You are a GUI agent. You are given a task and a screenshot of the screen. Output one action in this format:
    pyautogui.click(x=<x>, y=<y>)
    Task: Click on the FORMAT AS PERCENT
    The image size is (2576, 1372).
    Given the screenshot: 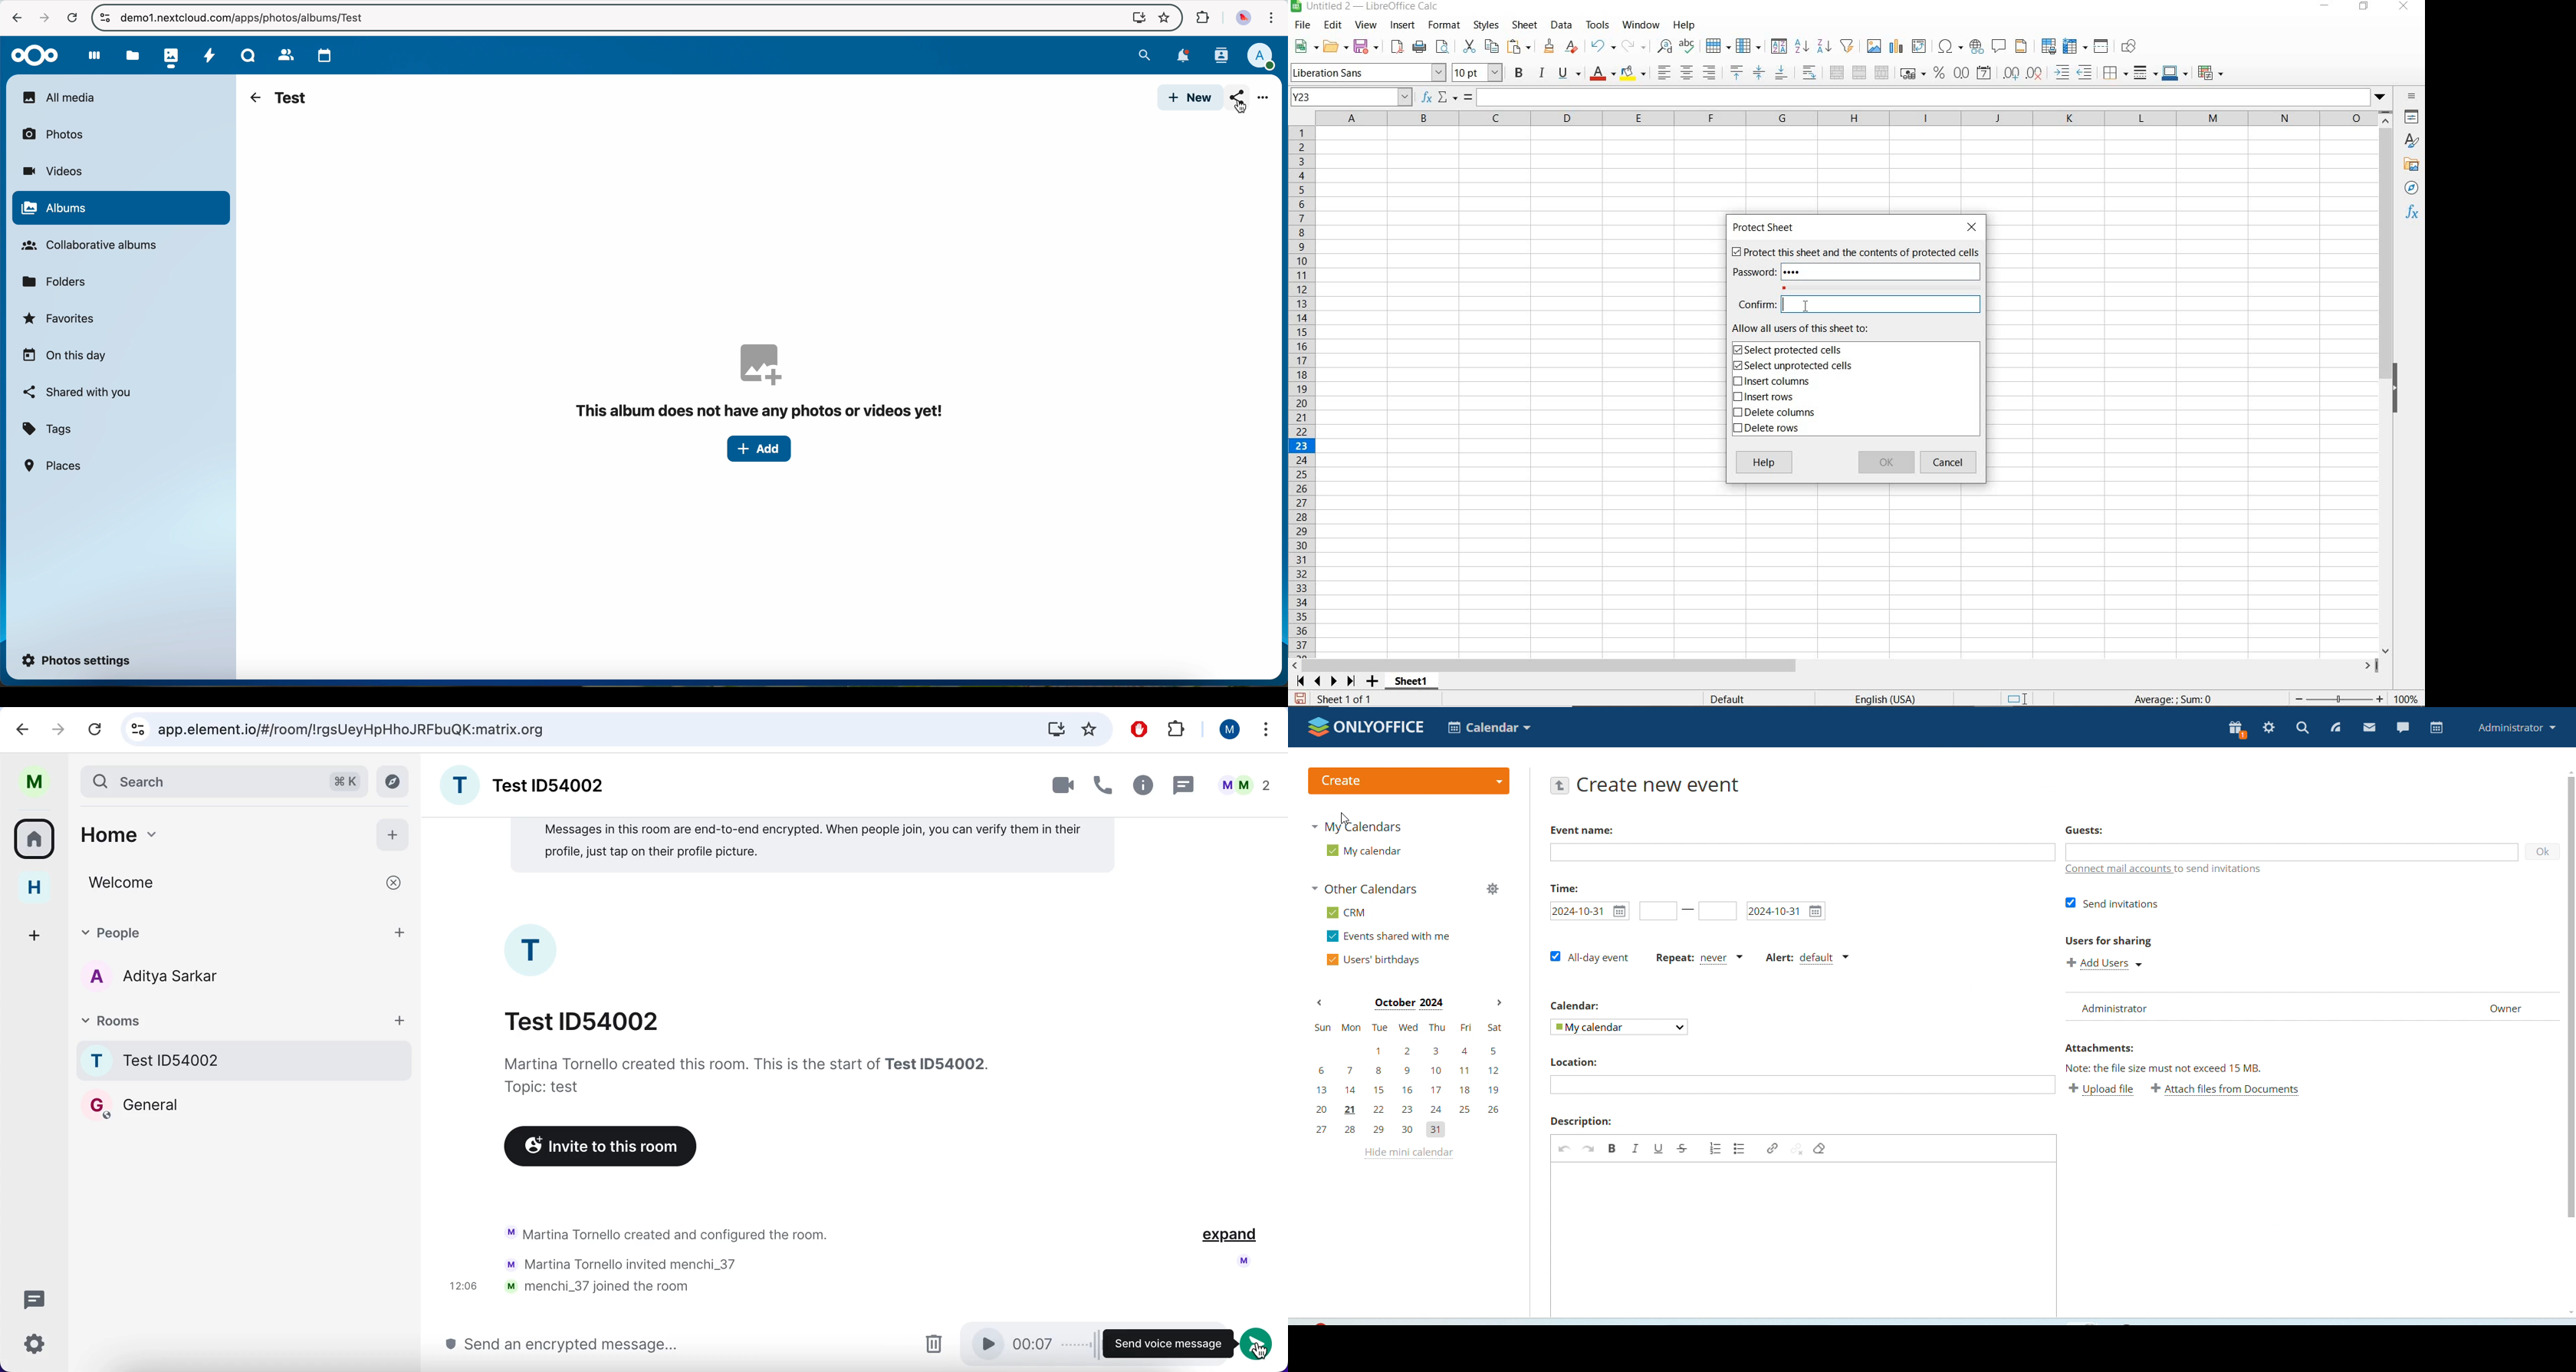 What is the action you would take?
    pyautogui.click(x=1939, y=74)
    